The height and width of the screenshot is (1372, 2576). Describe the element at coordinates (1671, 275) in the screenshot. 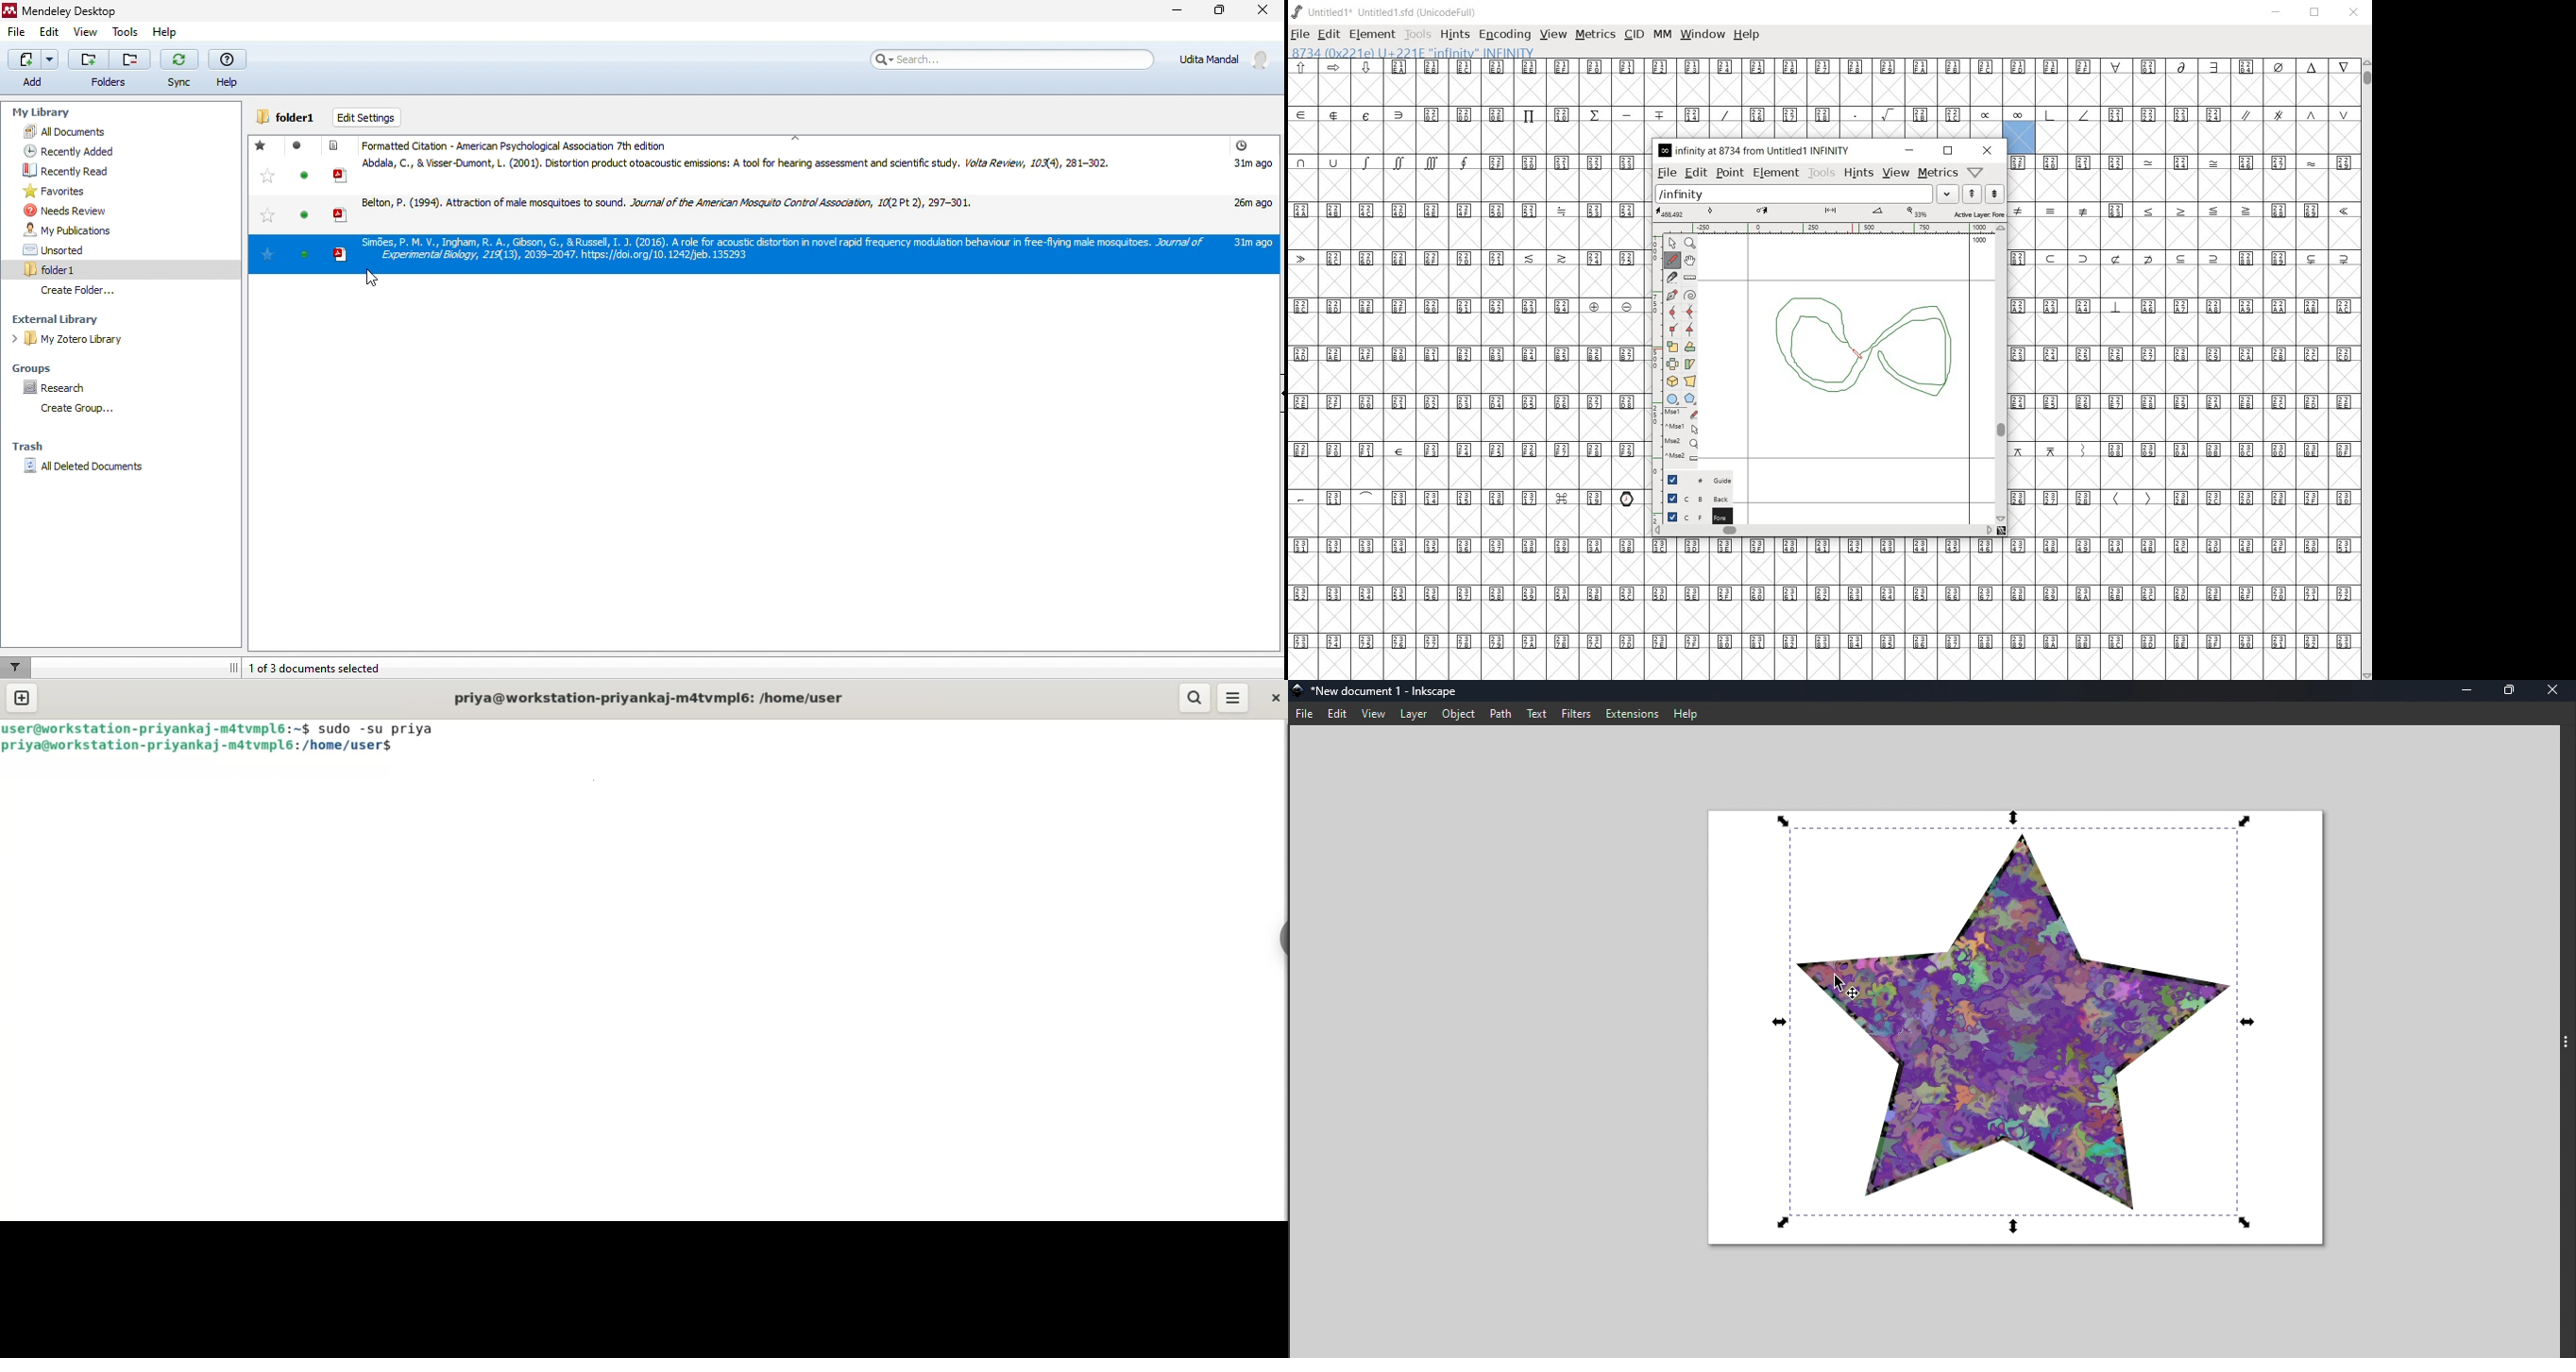

I see `cut splines in two` at that location.